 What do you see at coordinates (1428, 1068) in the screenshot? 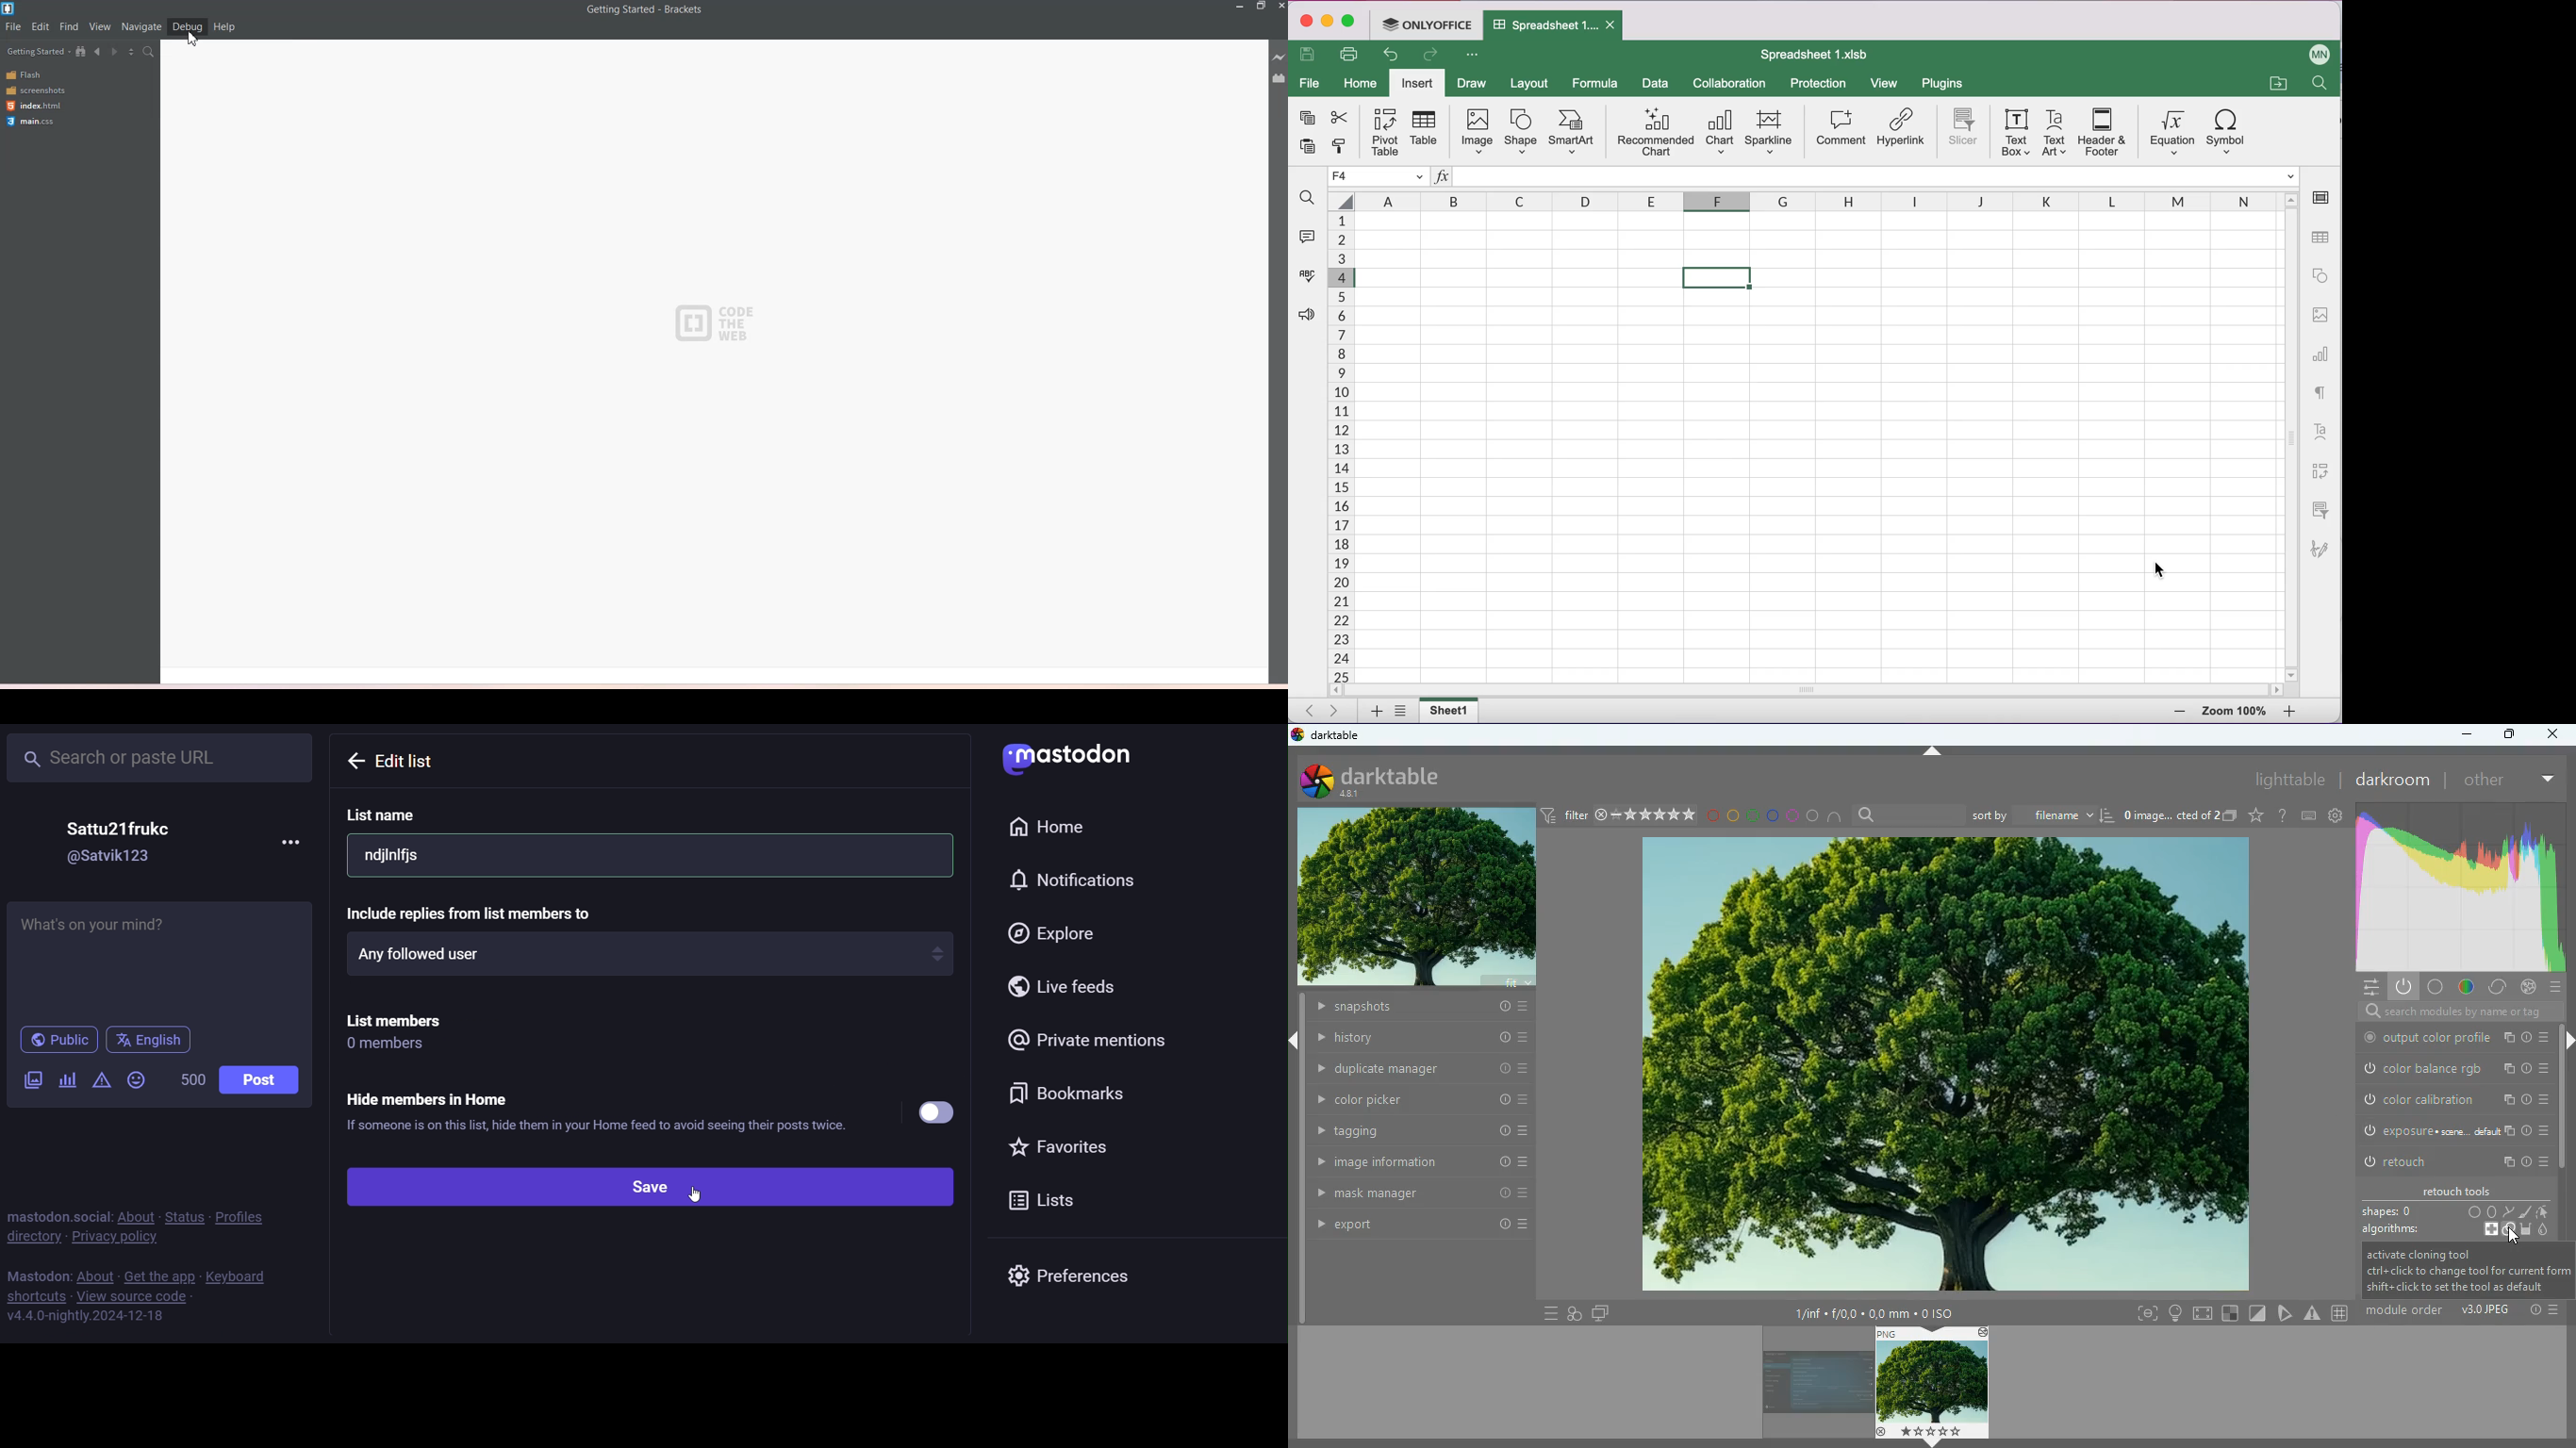
I see `duplicate manager` at bounding box center [1428, 1068].